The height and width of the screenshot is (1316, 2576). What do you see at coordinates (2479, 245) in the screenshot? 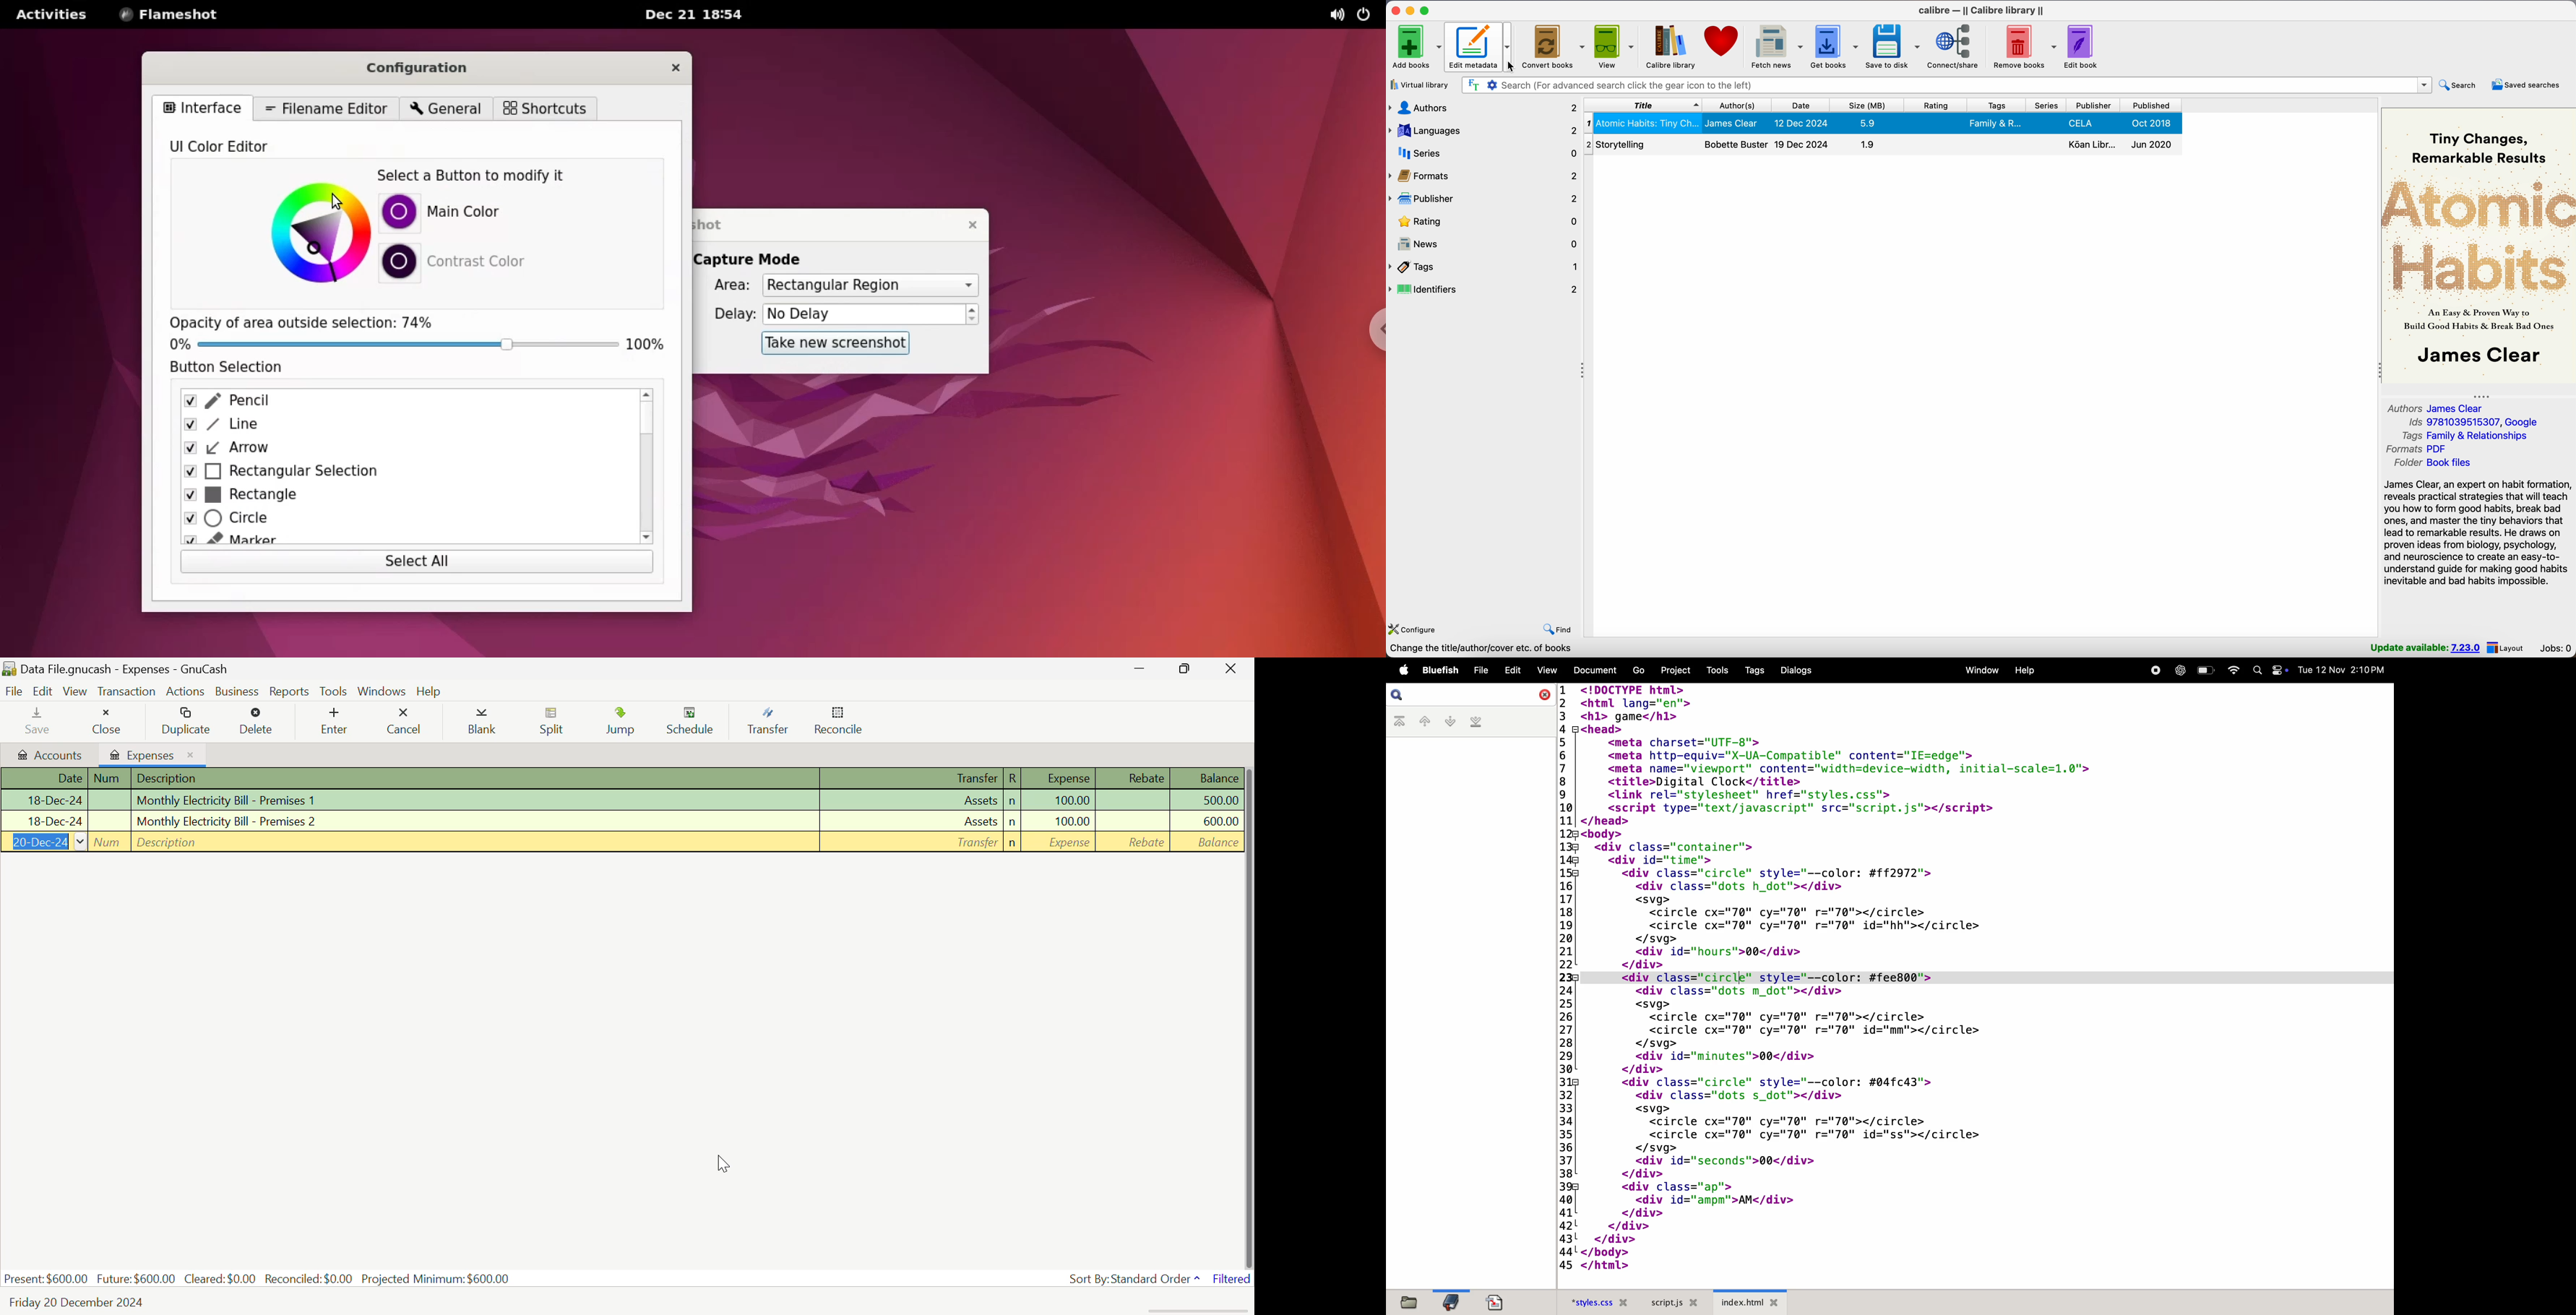
I see `book cover preview` at bounding box center [2479, 245].